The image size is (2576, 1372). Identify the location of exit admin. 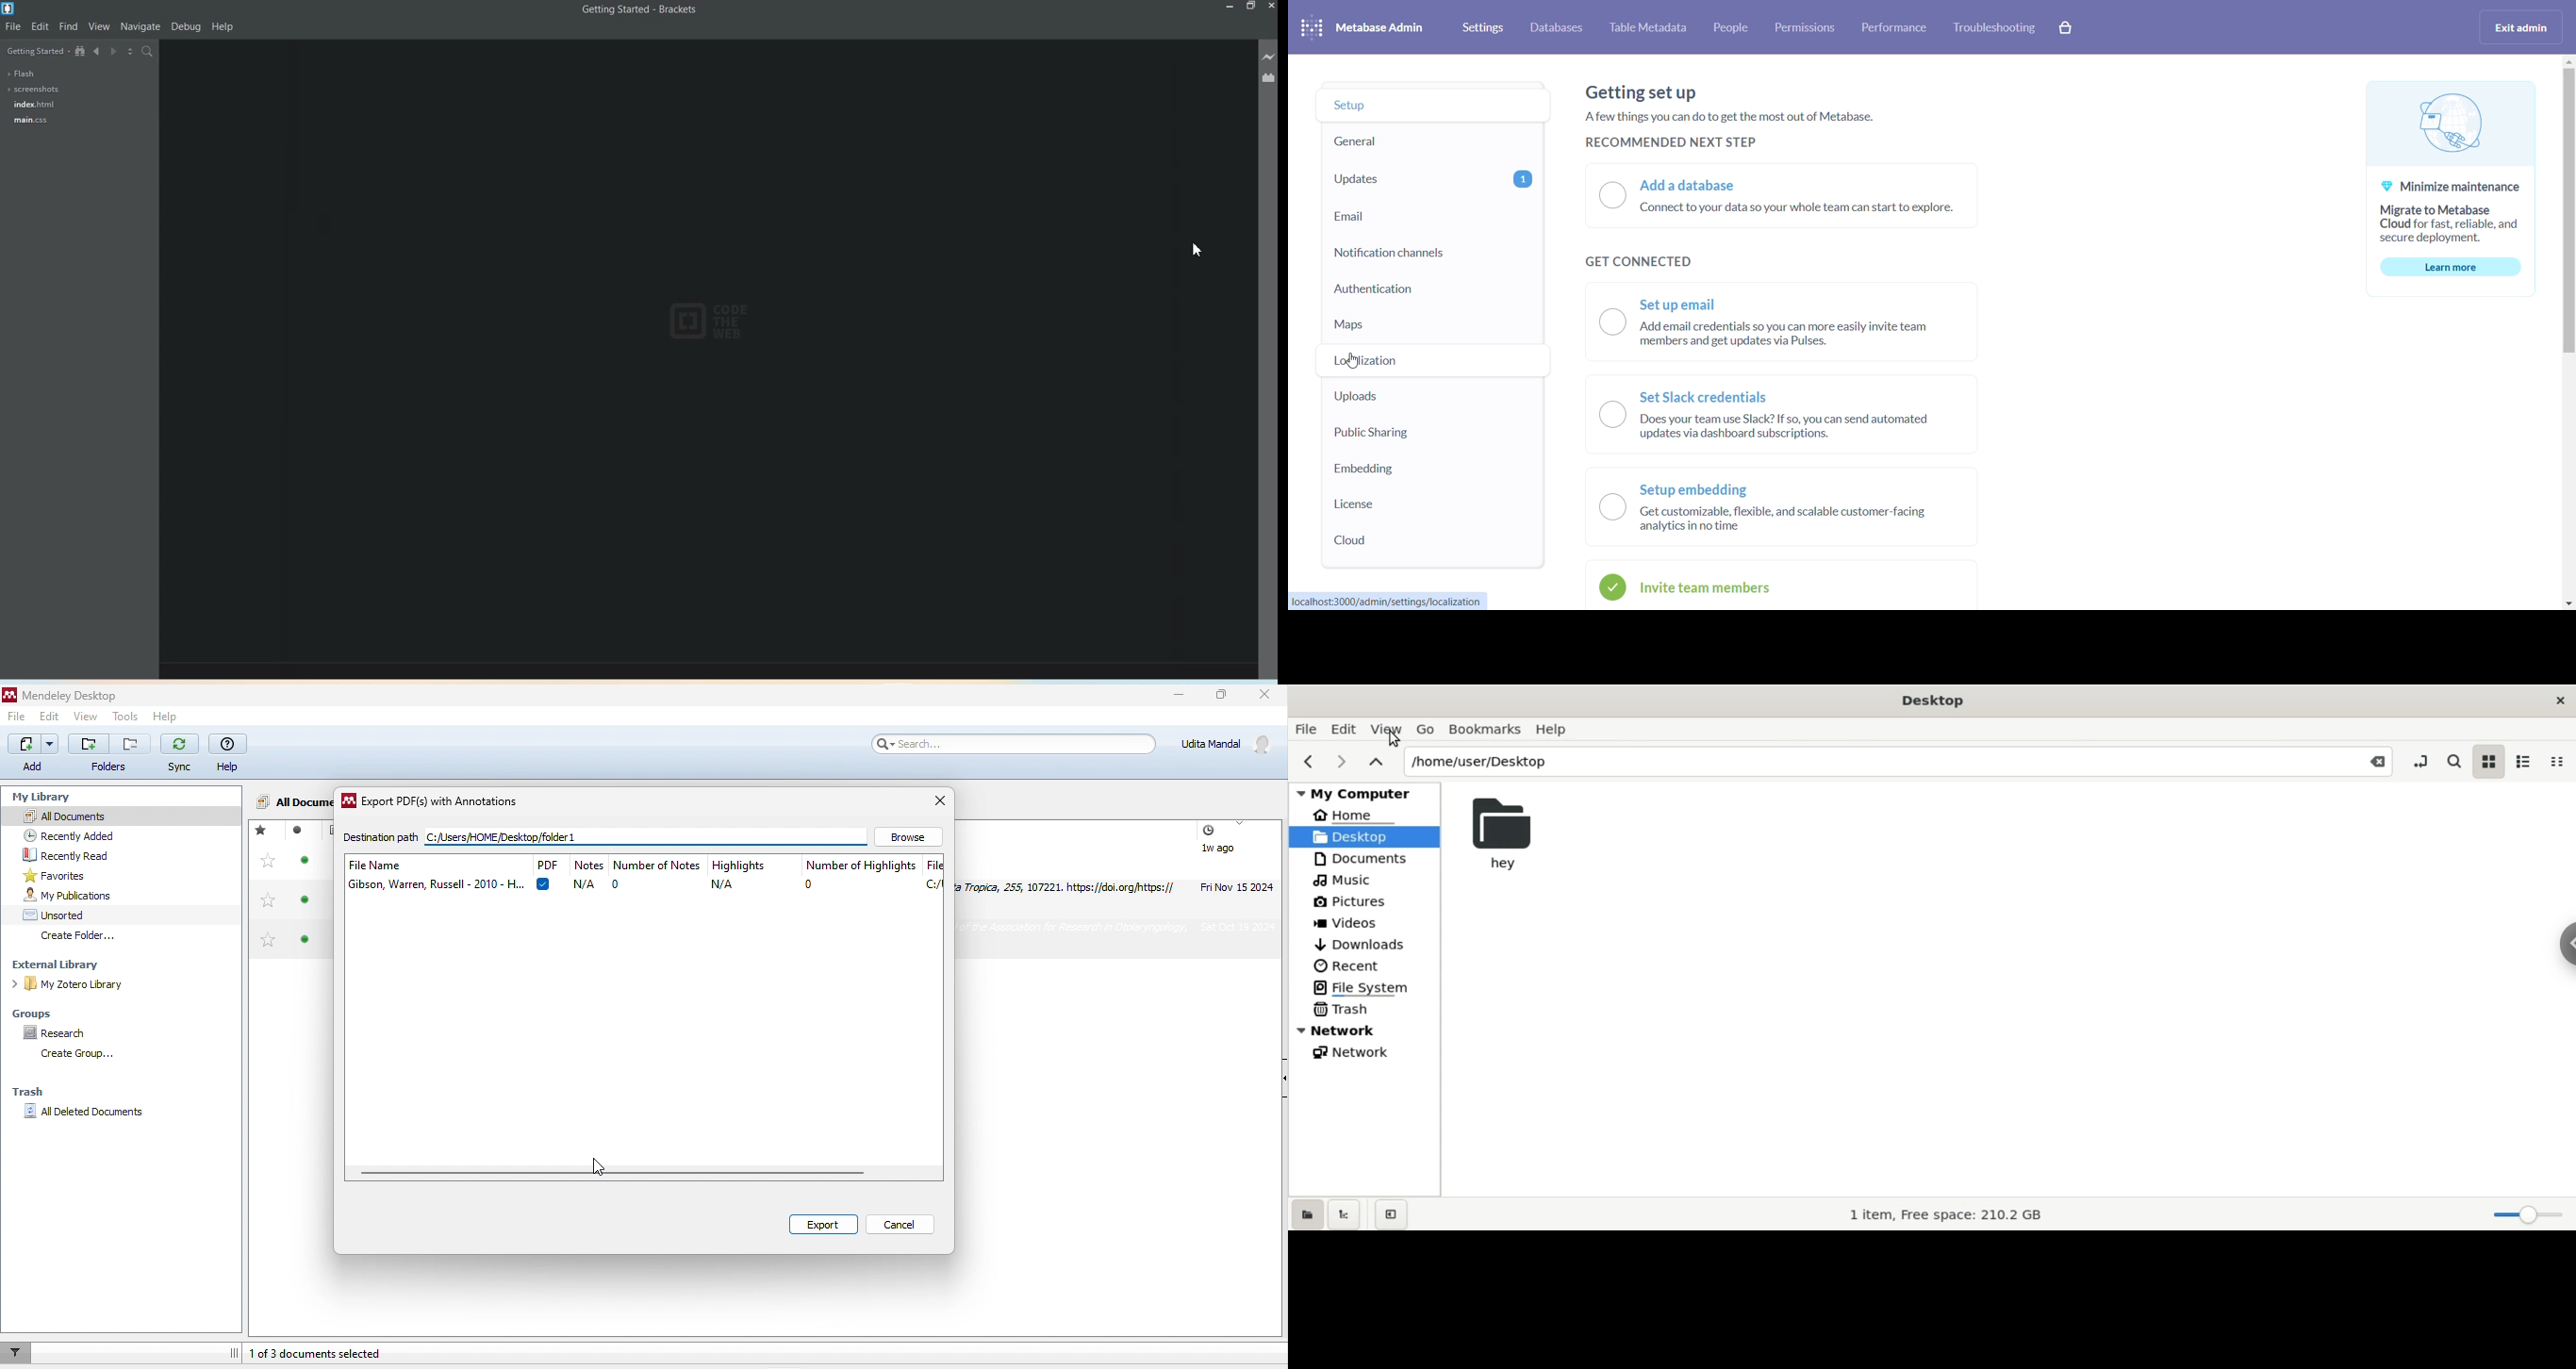
(2522, 27).